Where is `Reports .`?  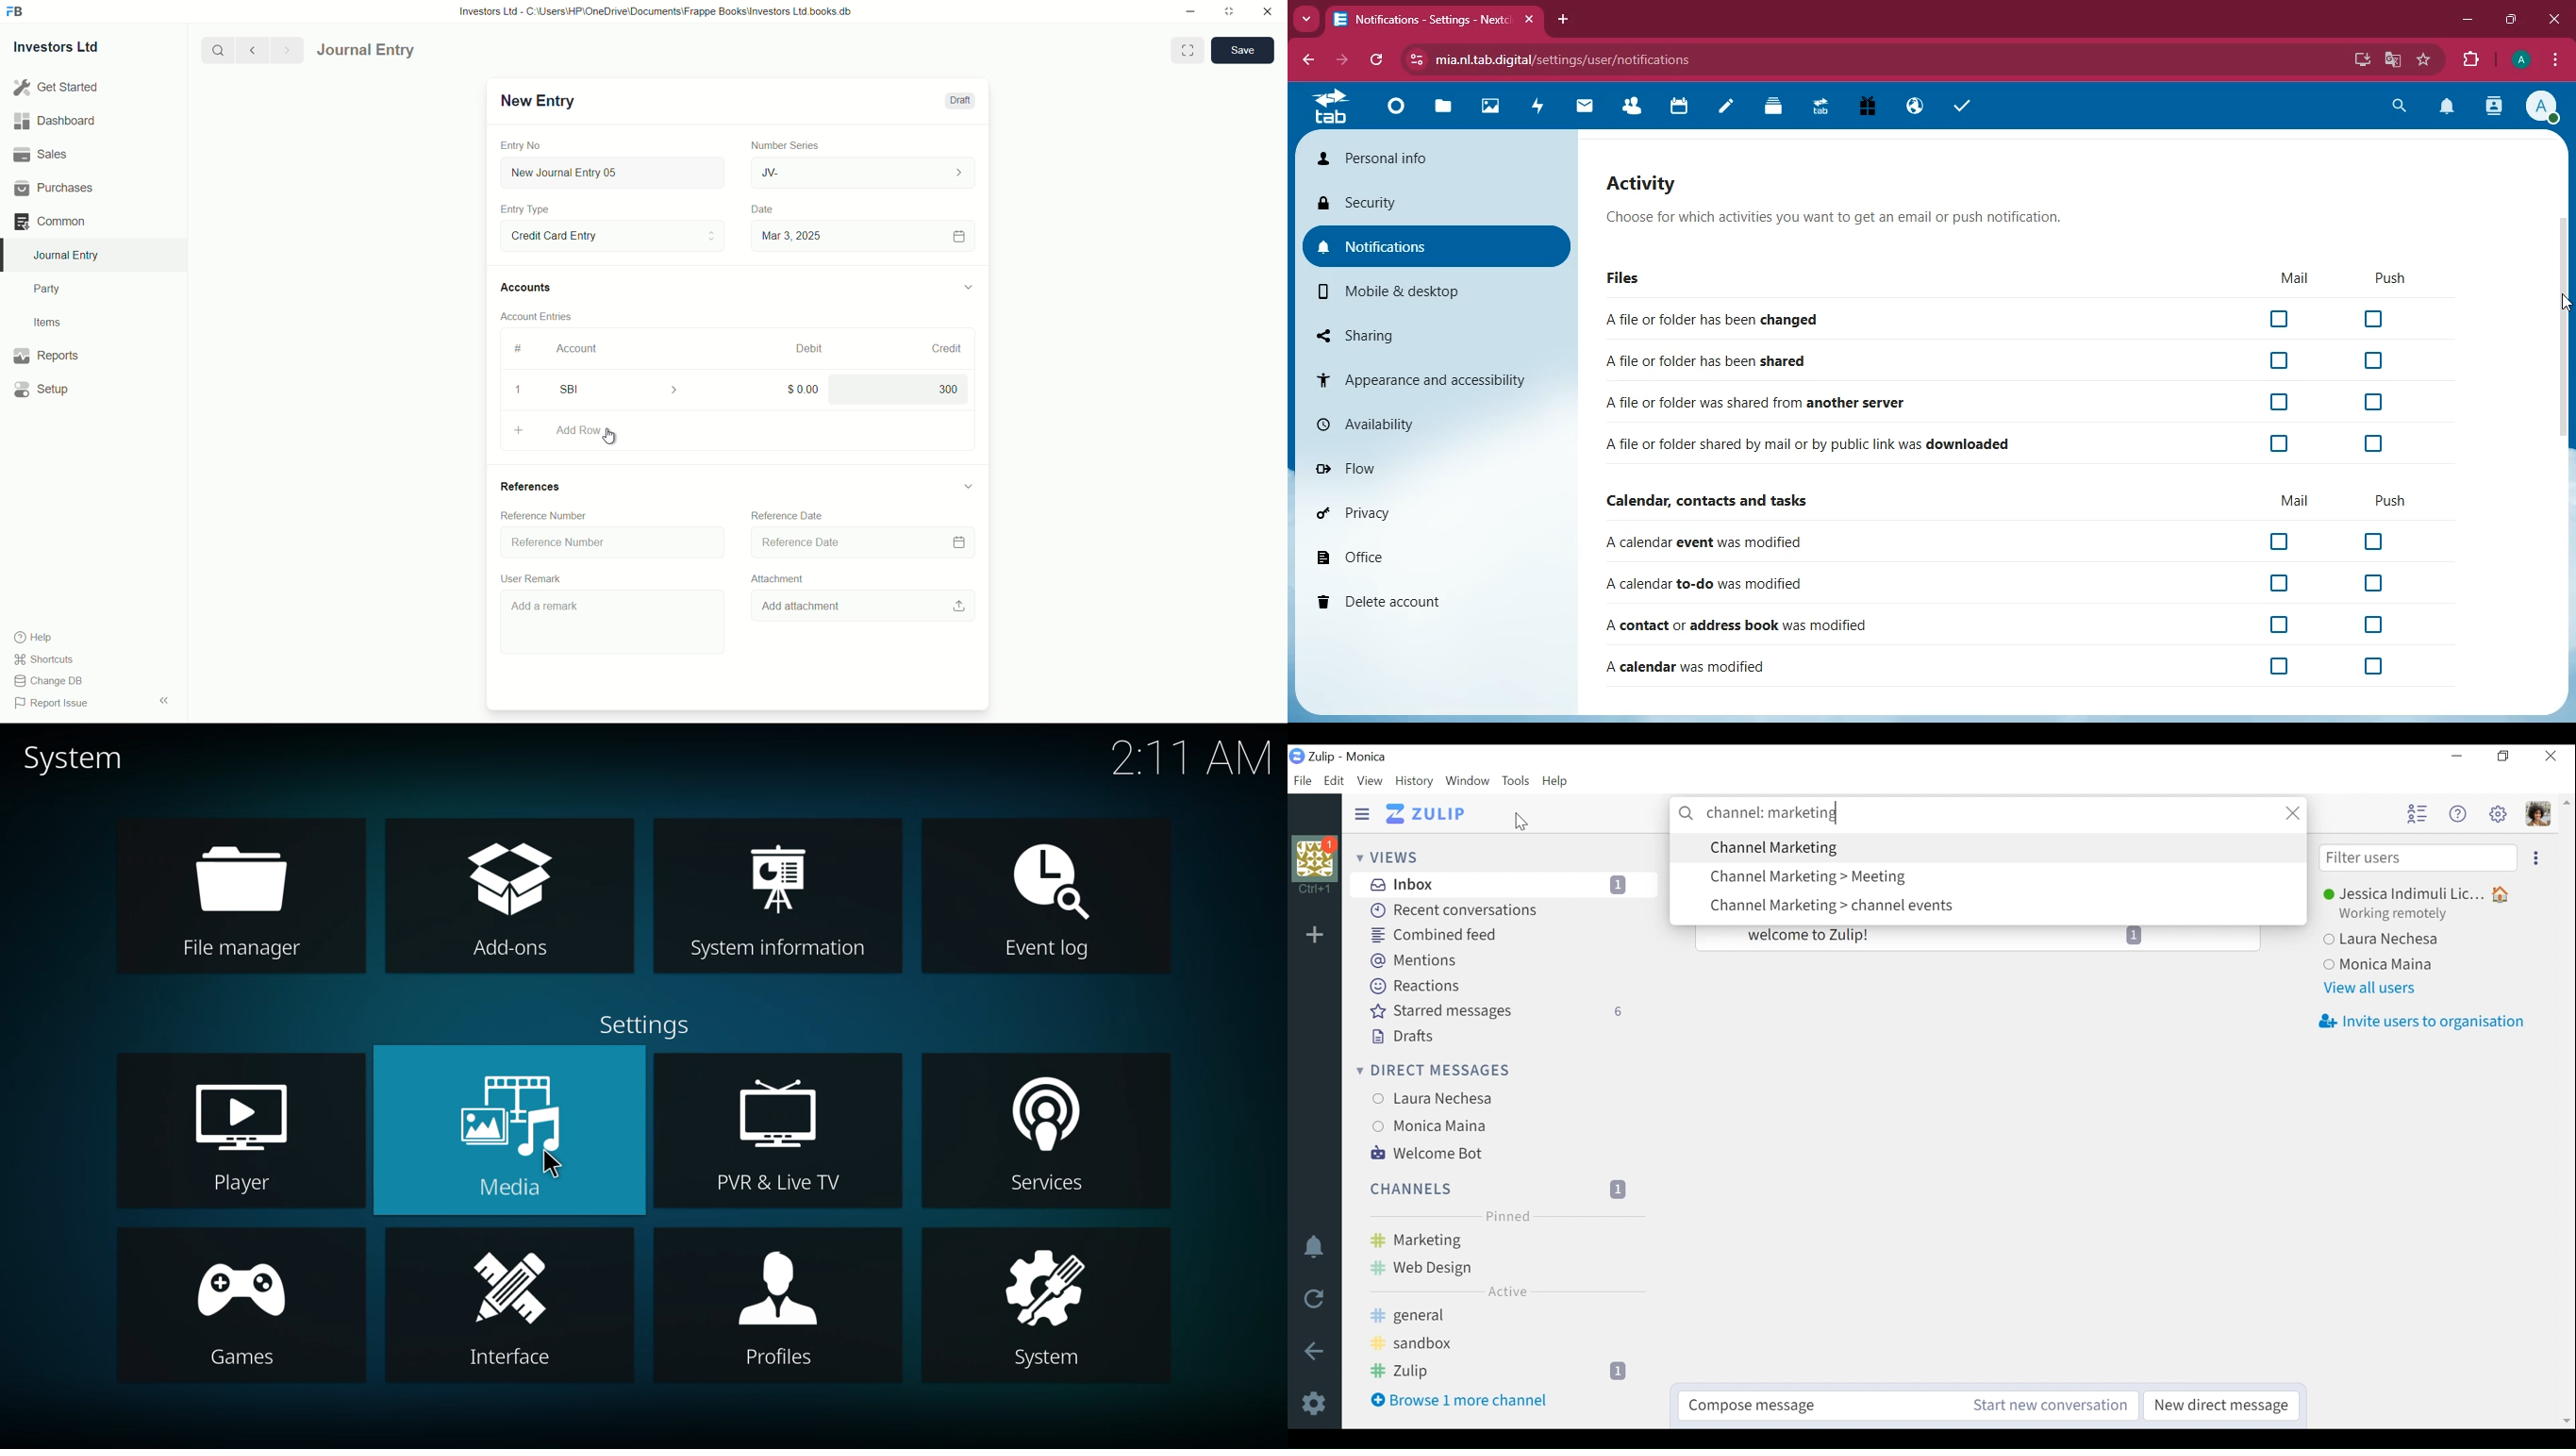
Reports . is located at coordinates (46, 354).